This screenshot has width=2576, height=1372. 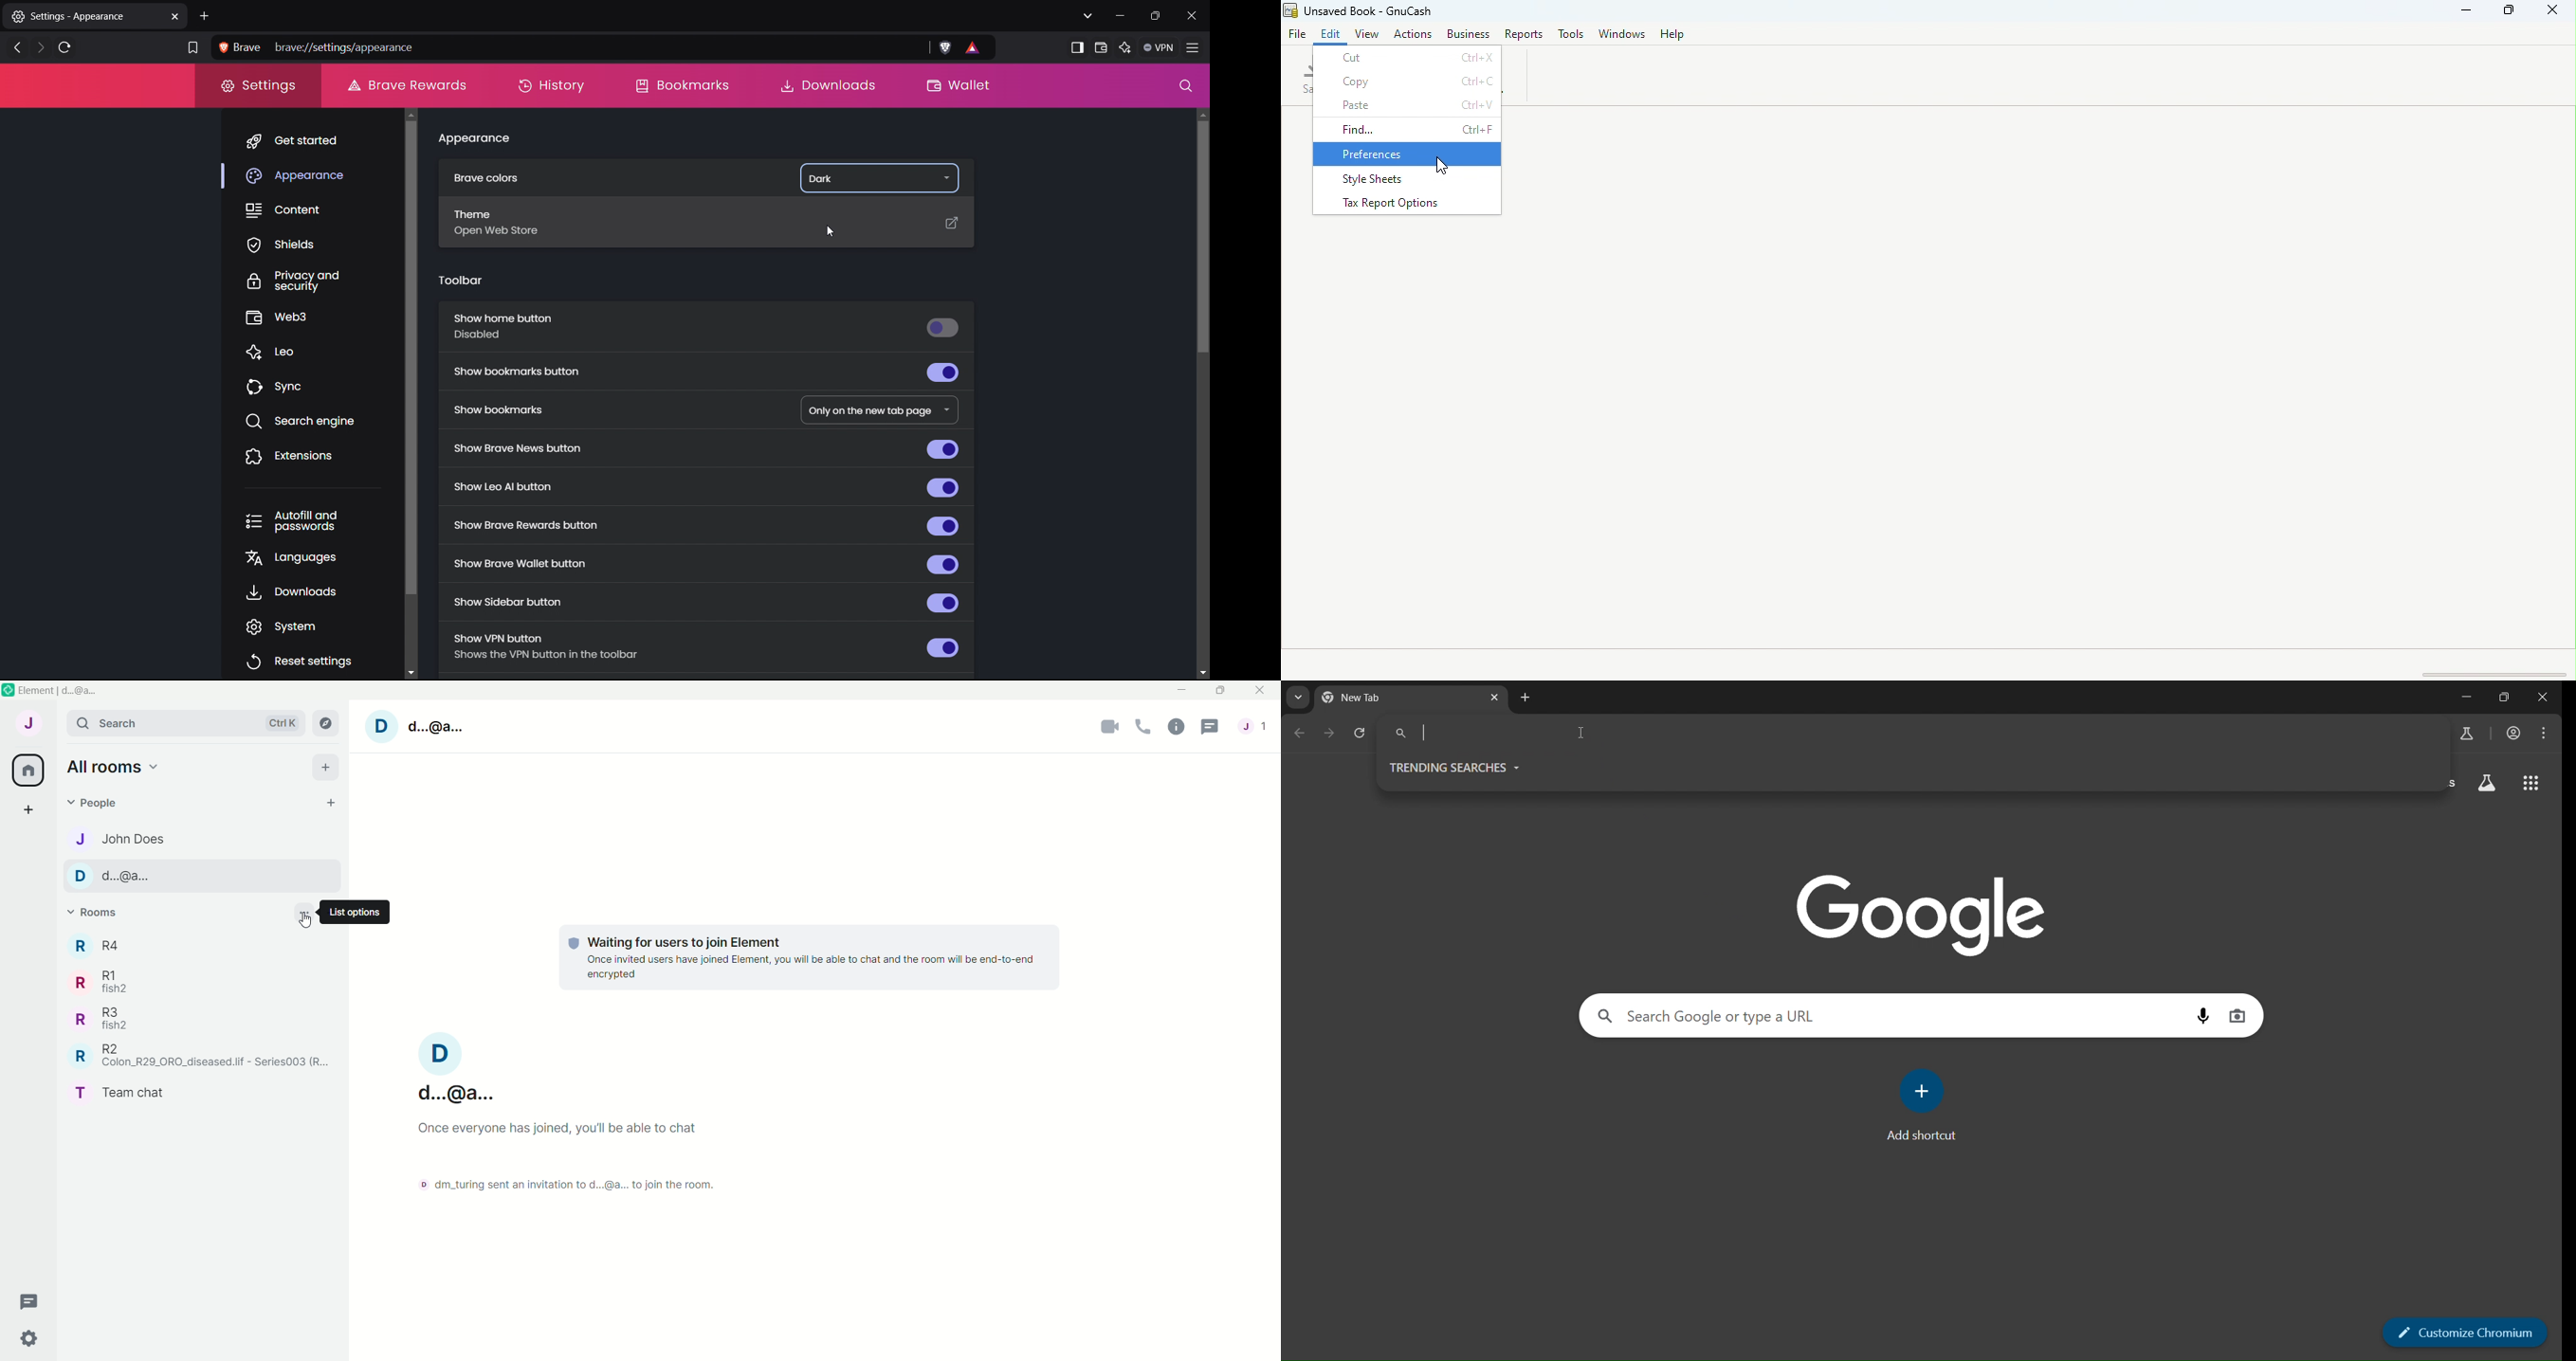 What do you see at coordinates (2237, 1015) in the screenshot?
I see `image search` at bounding box center [2237, 1015].